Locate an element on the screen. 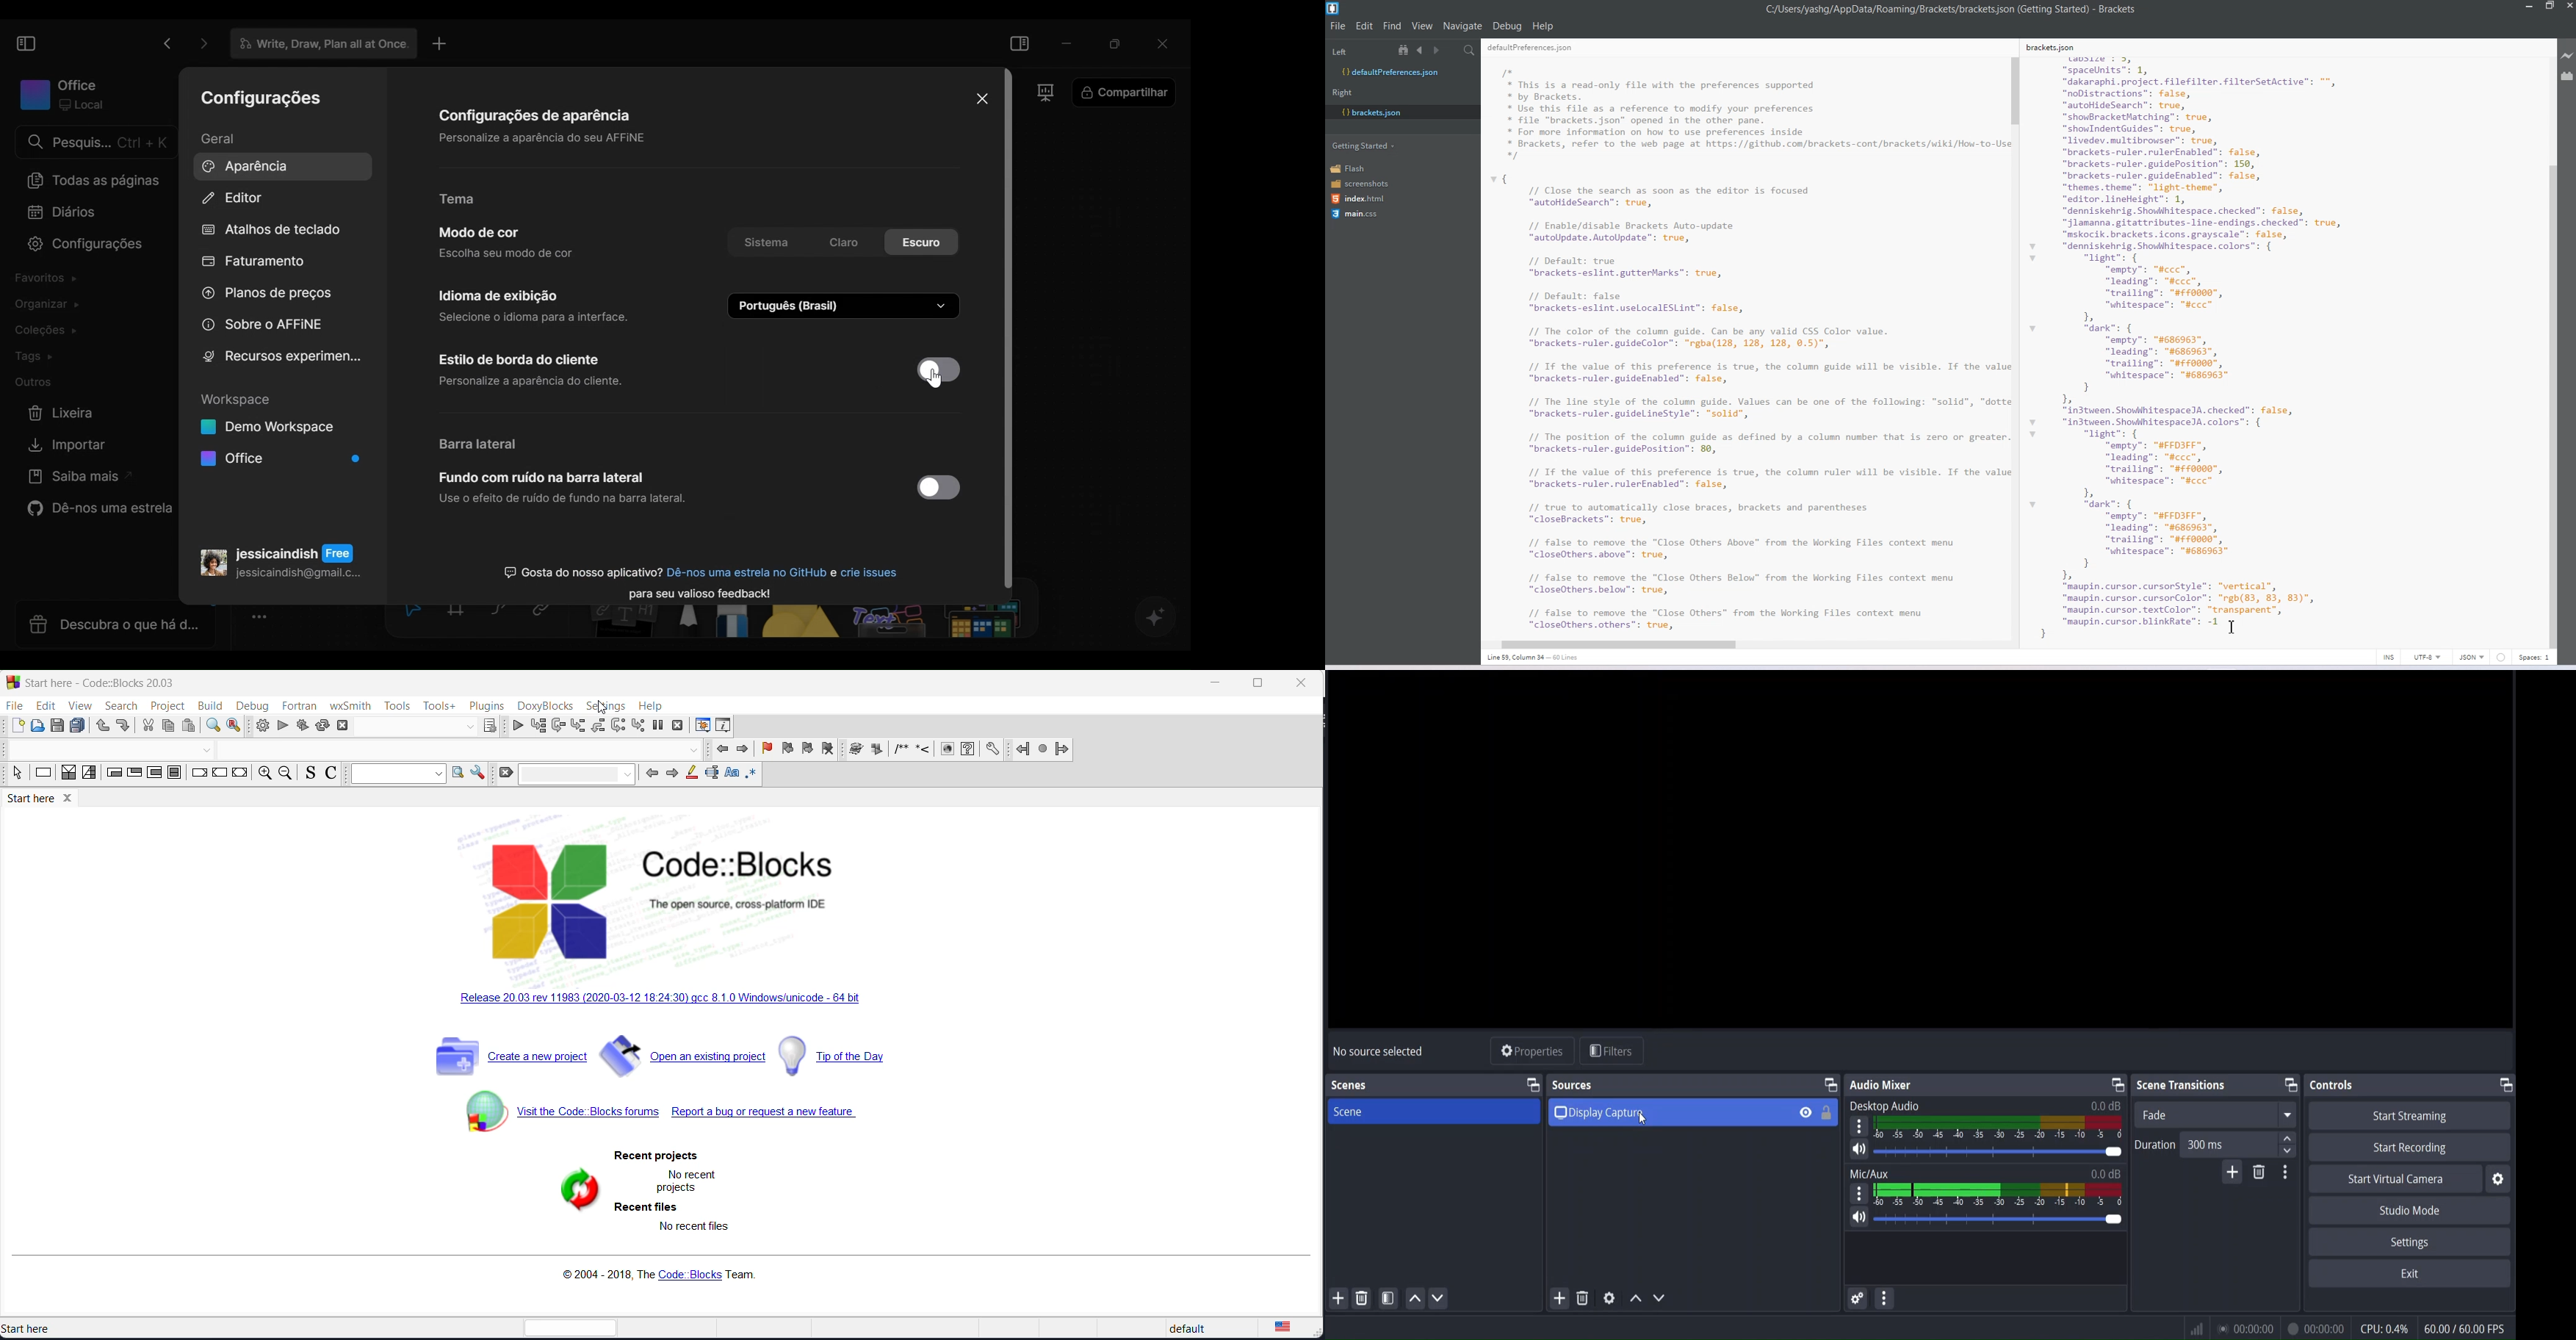  Link is located at coordinates (546, 612).